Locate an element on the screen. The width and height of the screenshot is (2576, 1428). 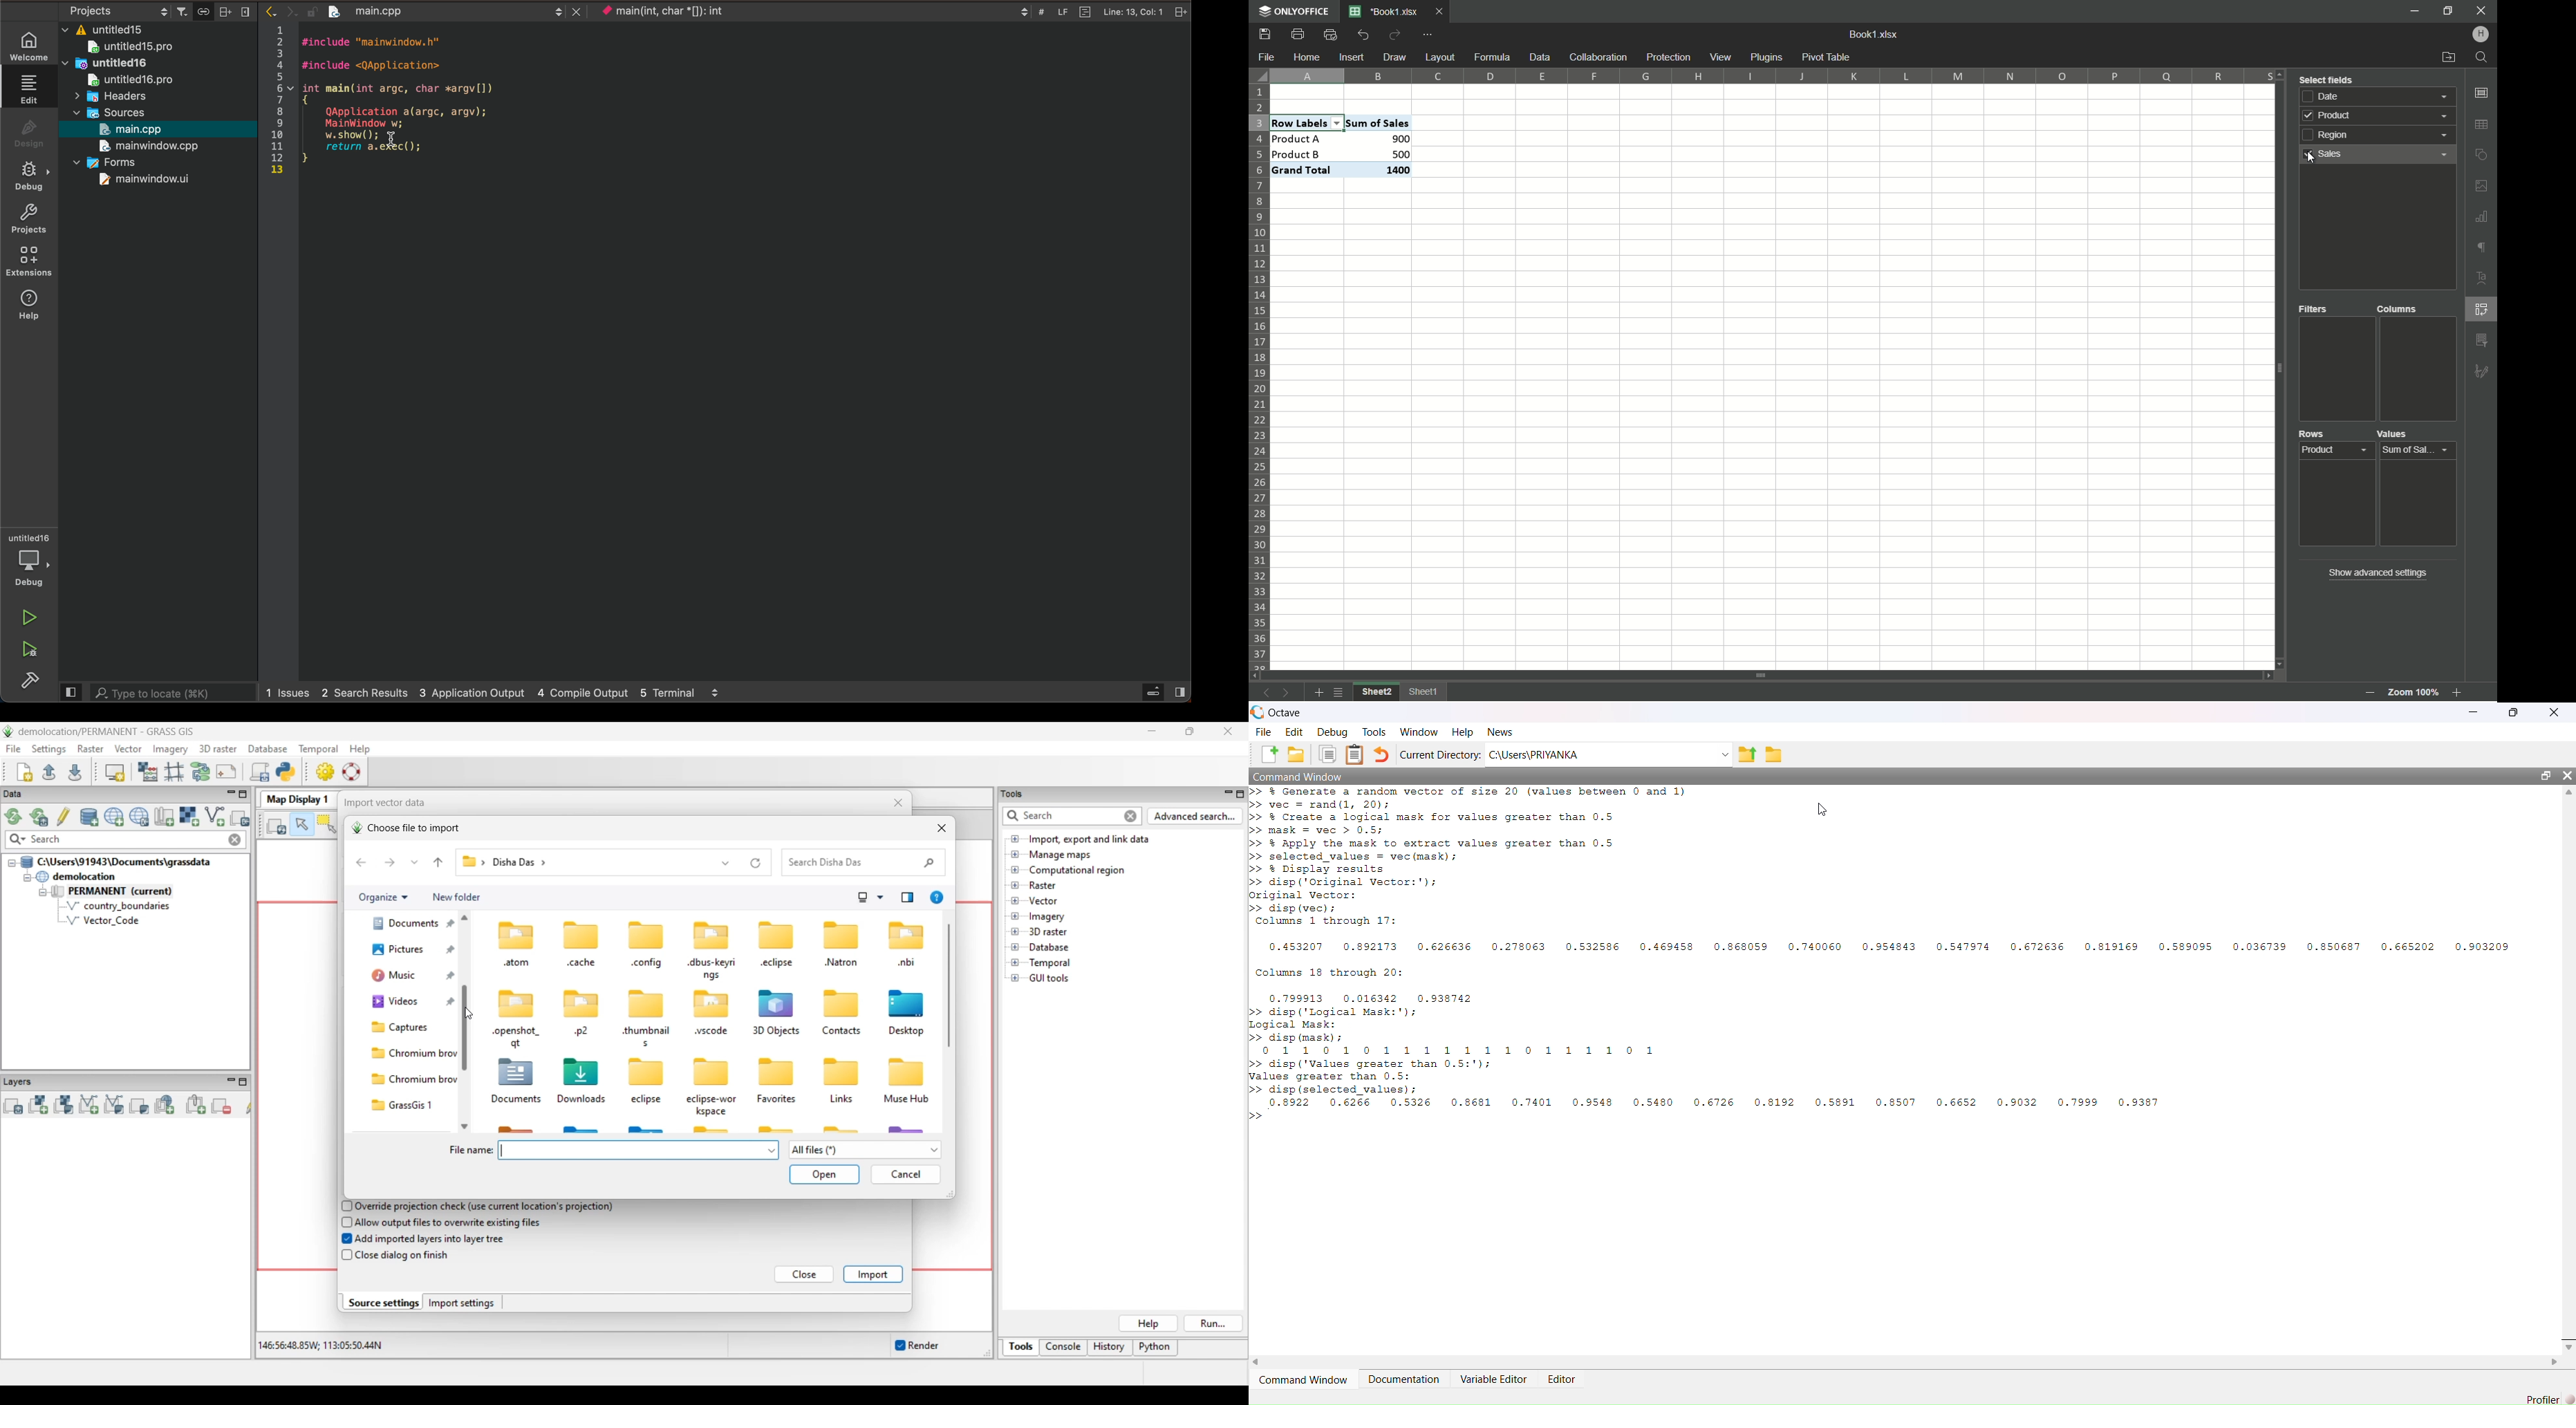
filters is located at coordinates (2316, 310).